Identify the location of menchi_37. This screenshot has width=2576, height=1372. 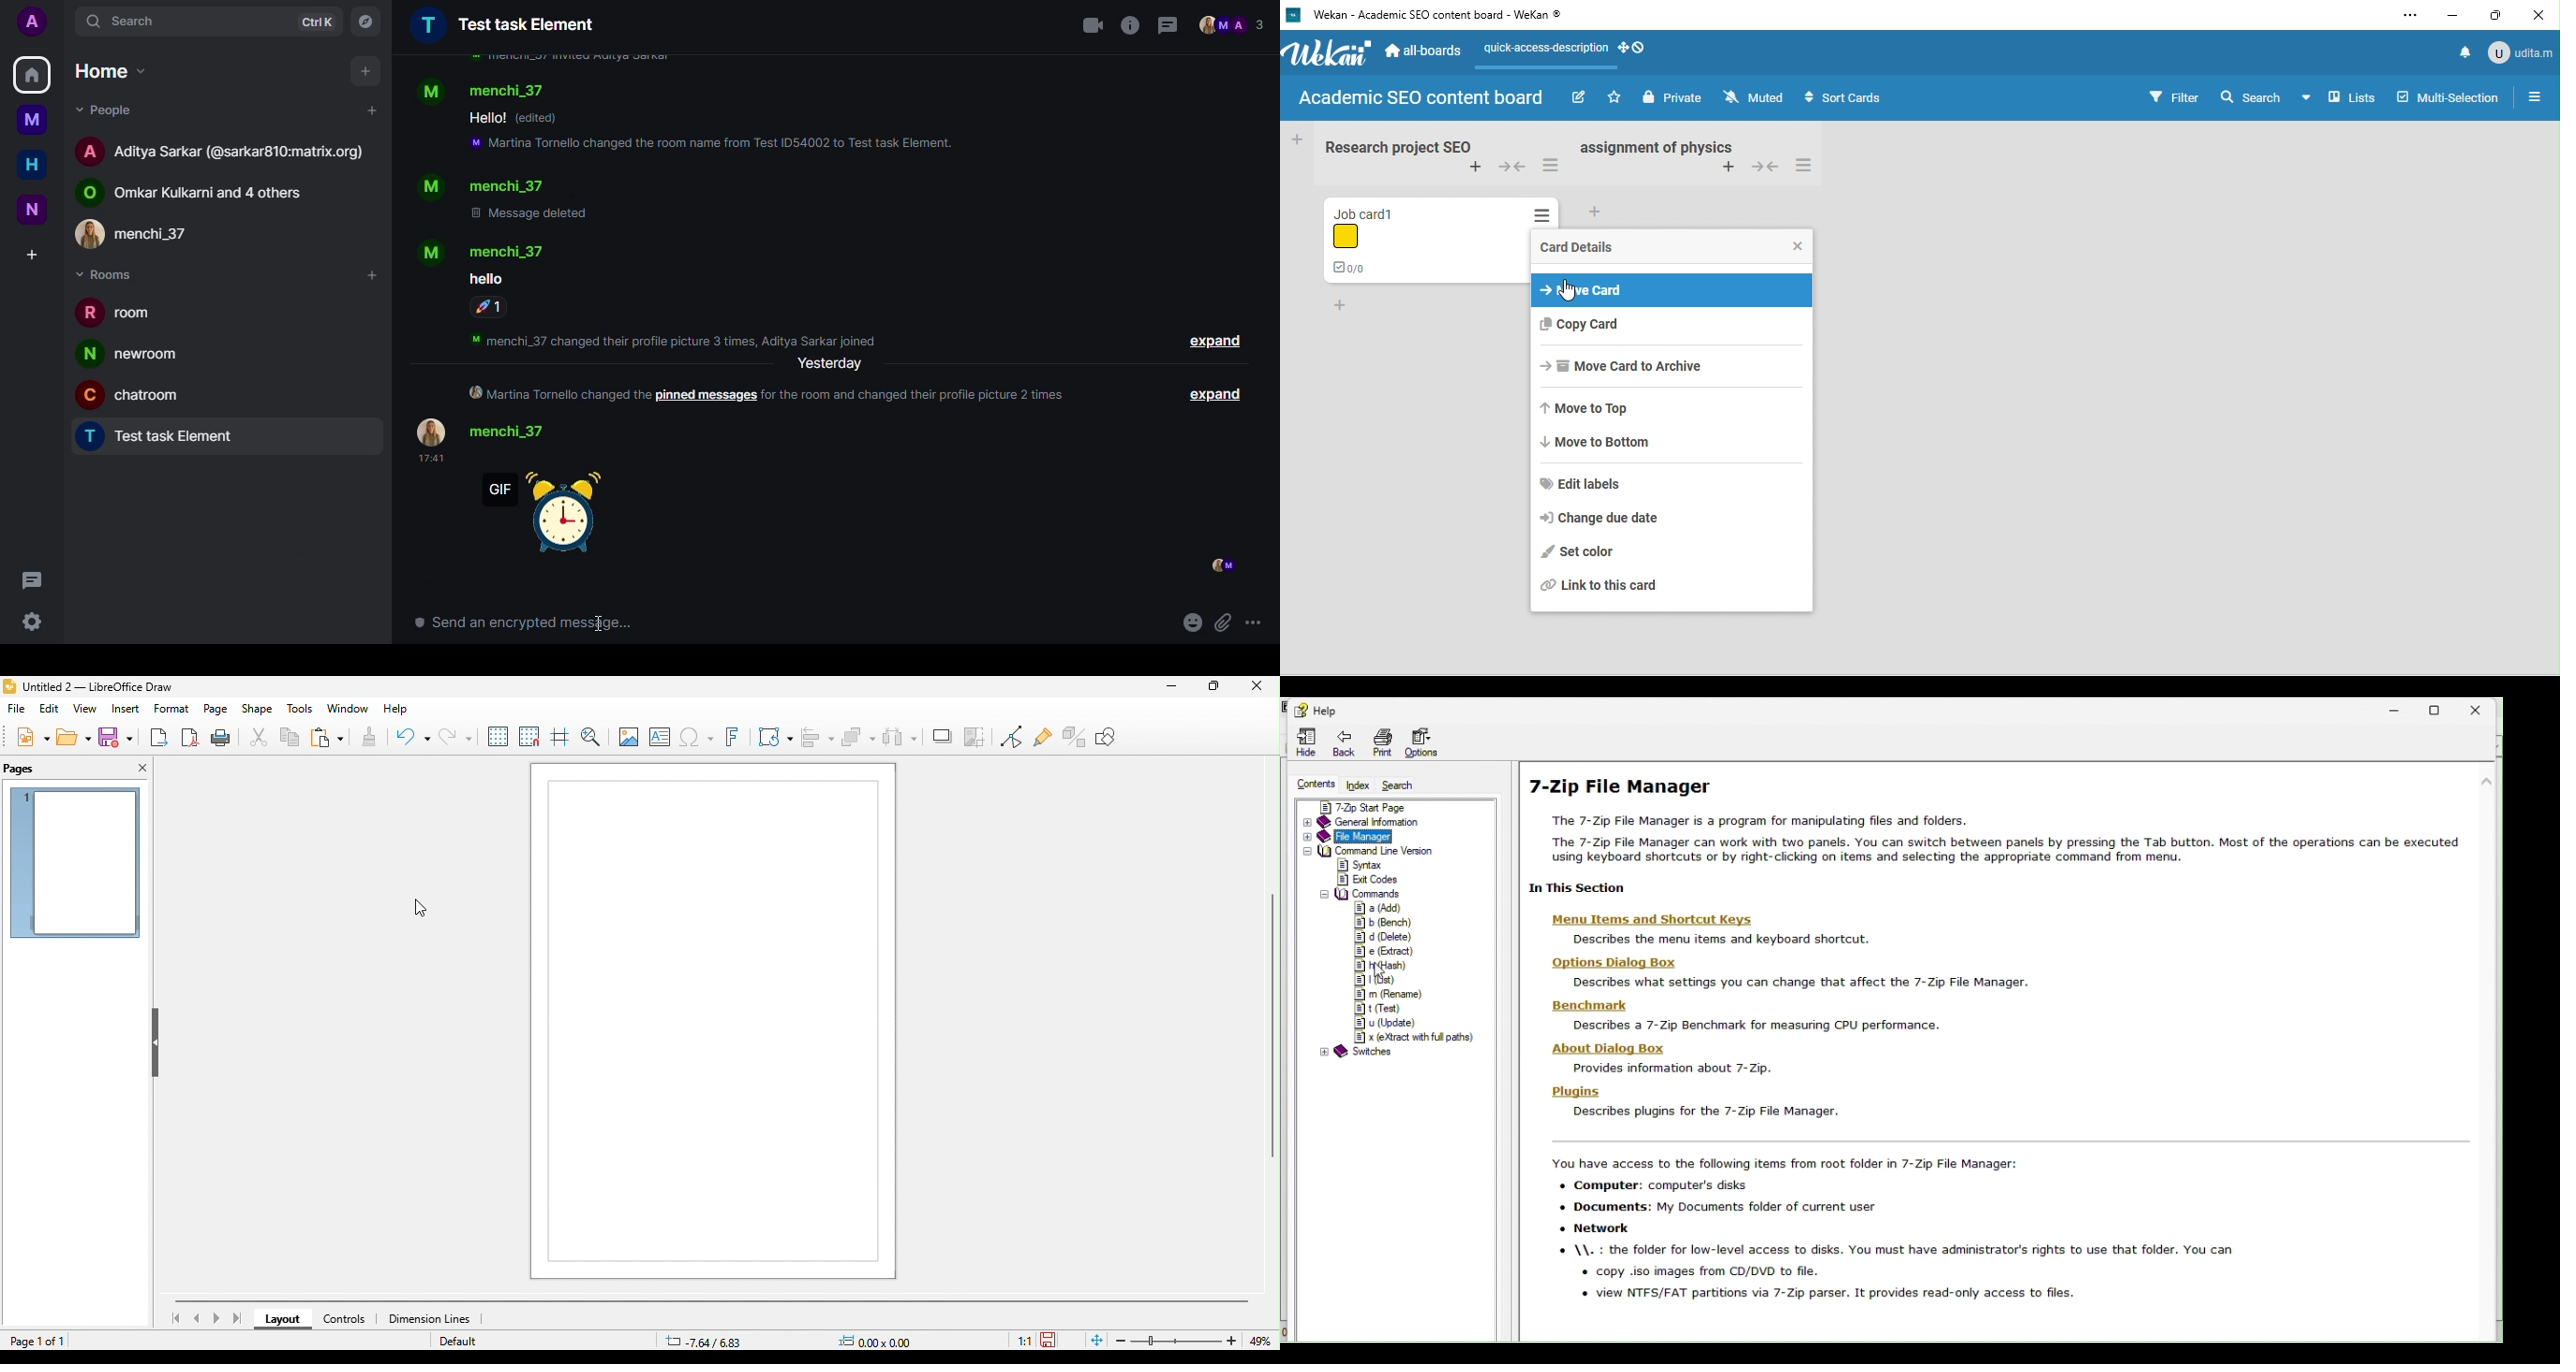
(485, 90).